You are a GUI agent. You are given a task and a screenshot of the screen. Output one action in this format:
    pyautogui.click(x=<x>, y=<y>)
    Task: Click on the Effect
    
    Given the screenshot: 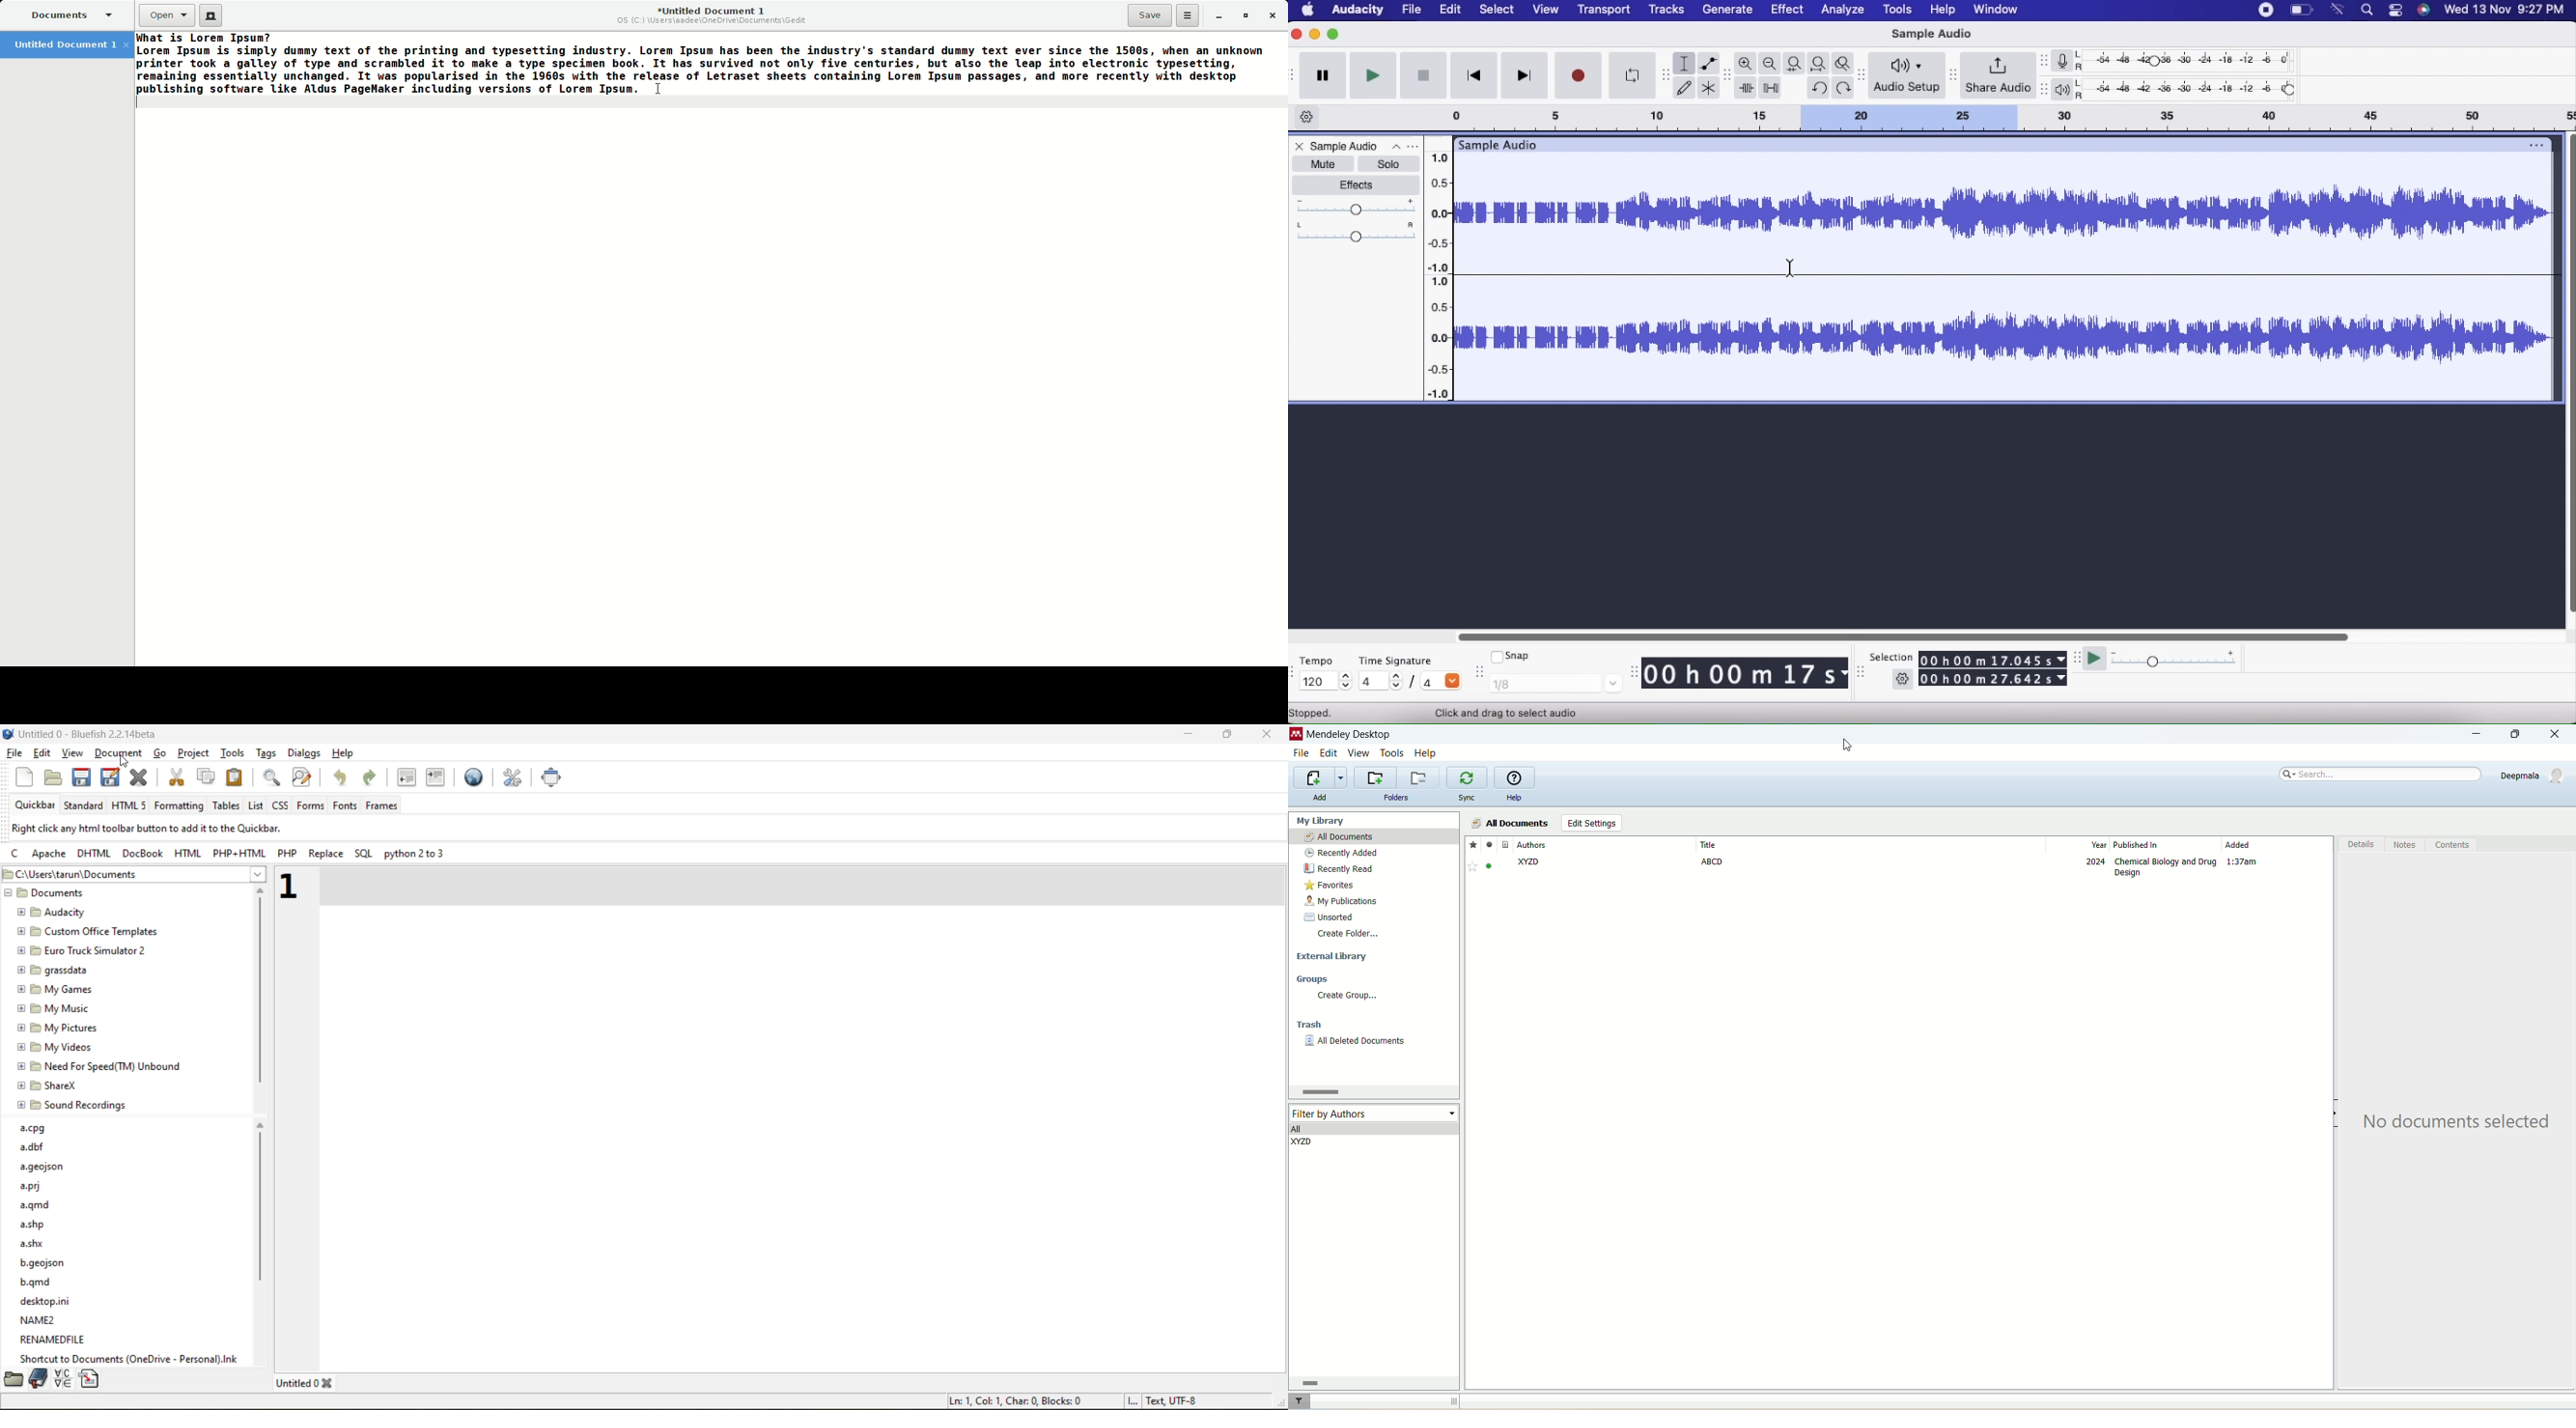 What is the action you would take?
    pyautogui.click(x=1787, y=11)
    